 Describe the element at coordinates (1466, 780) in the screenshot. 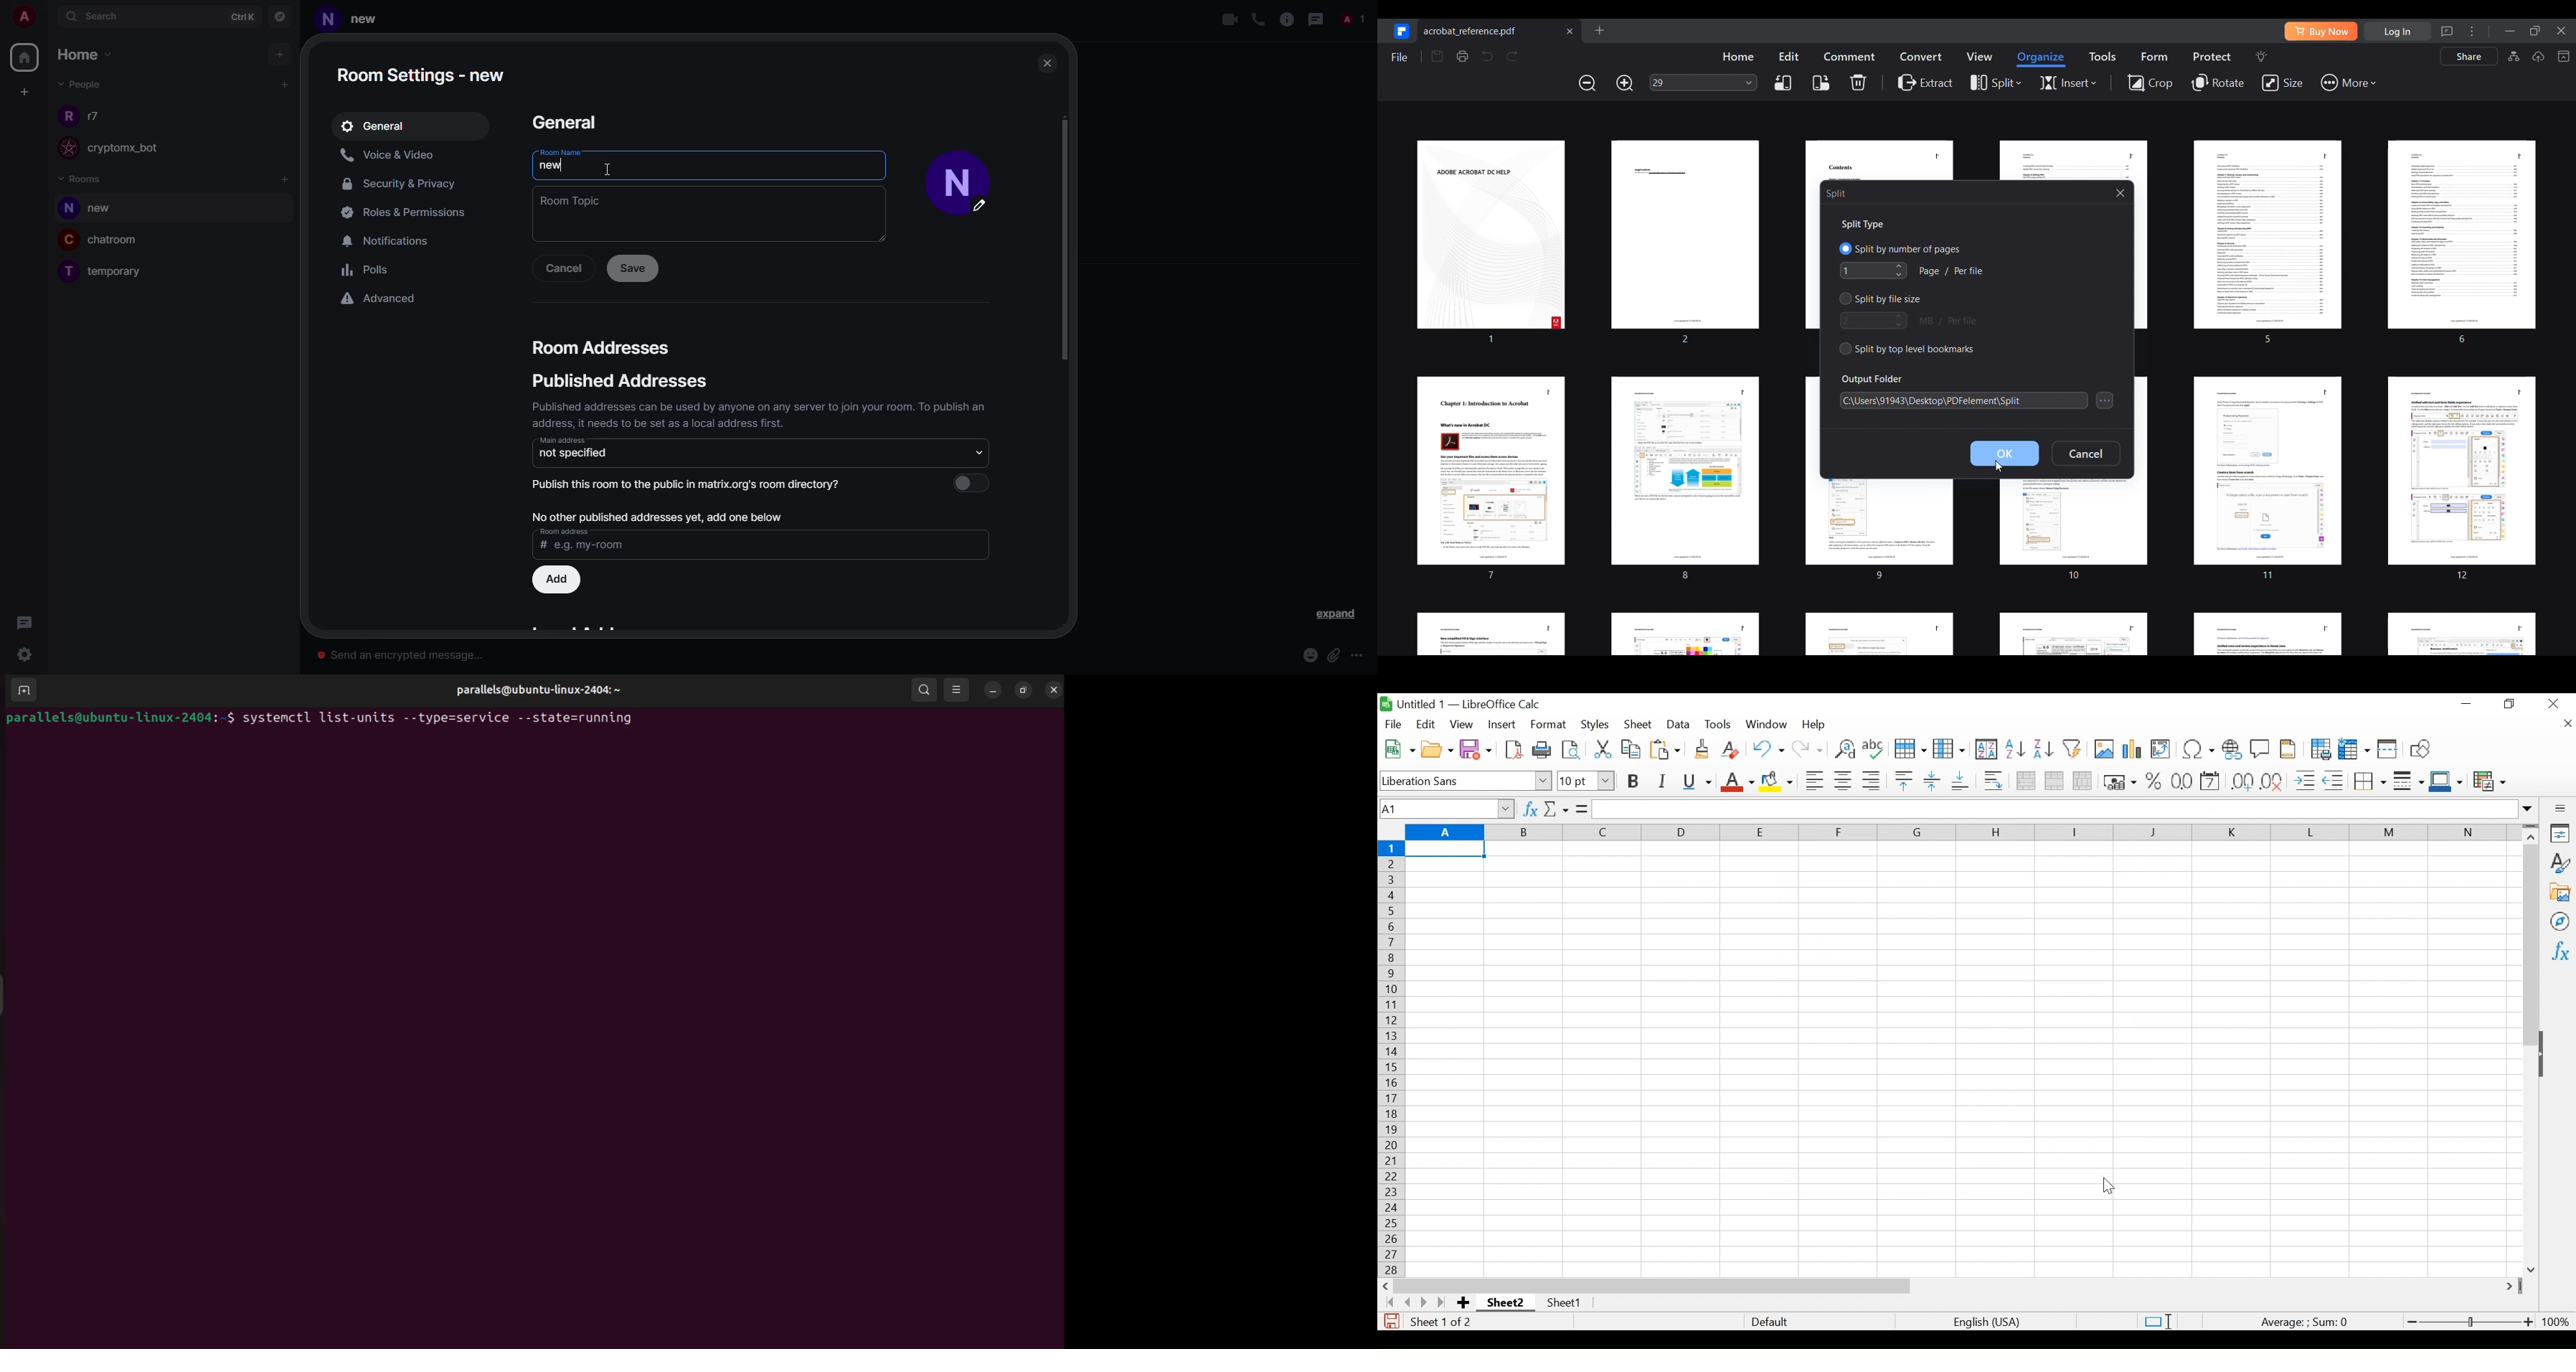

I see `Font Name` at that location.